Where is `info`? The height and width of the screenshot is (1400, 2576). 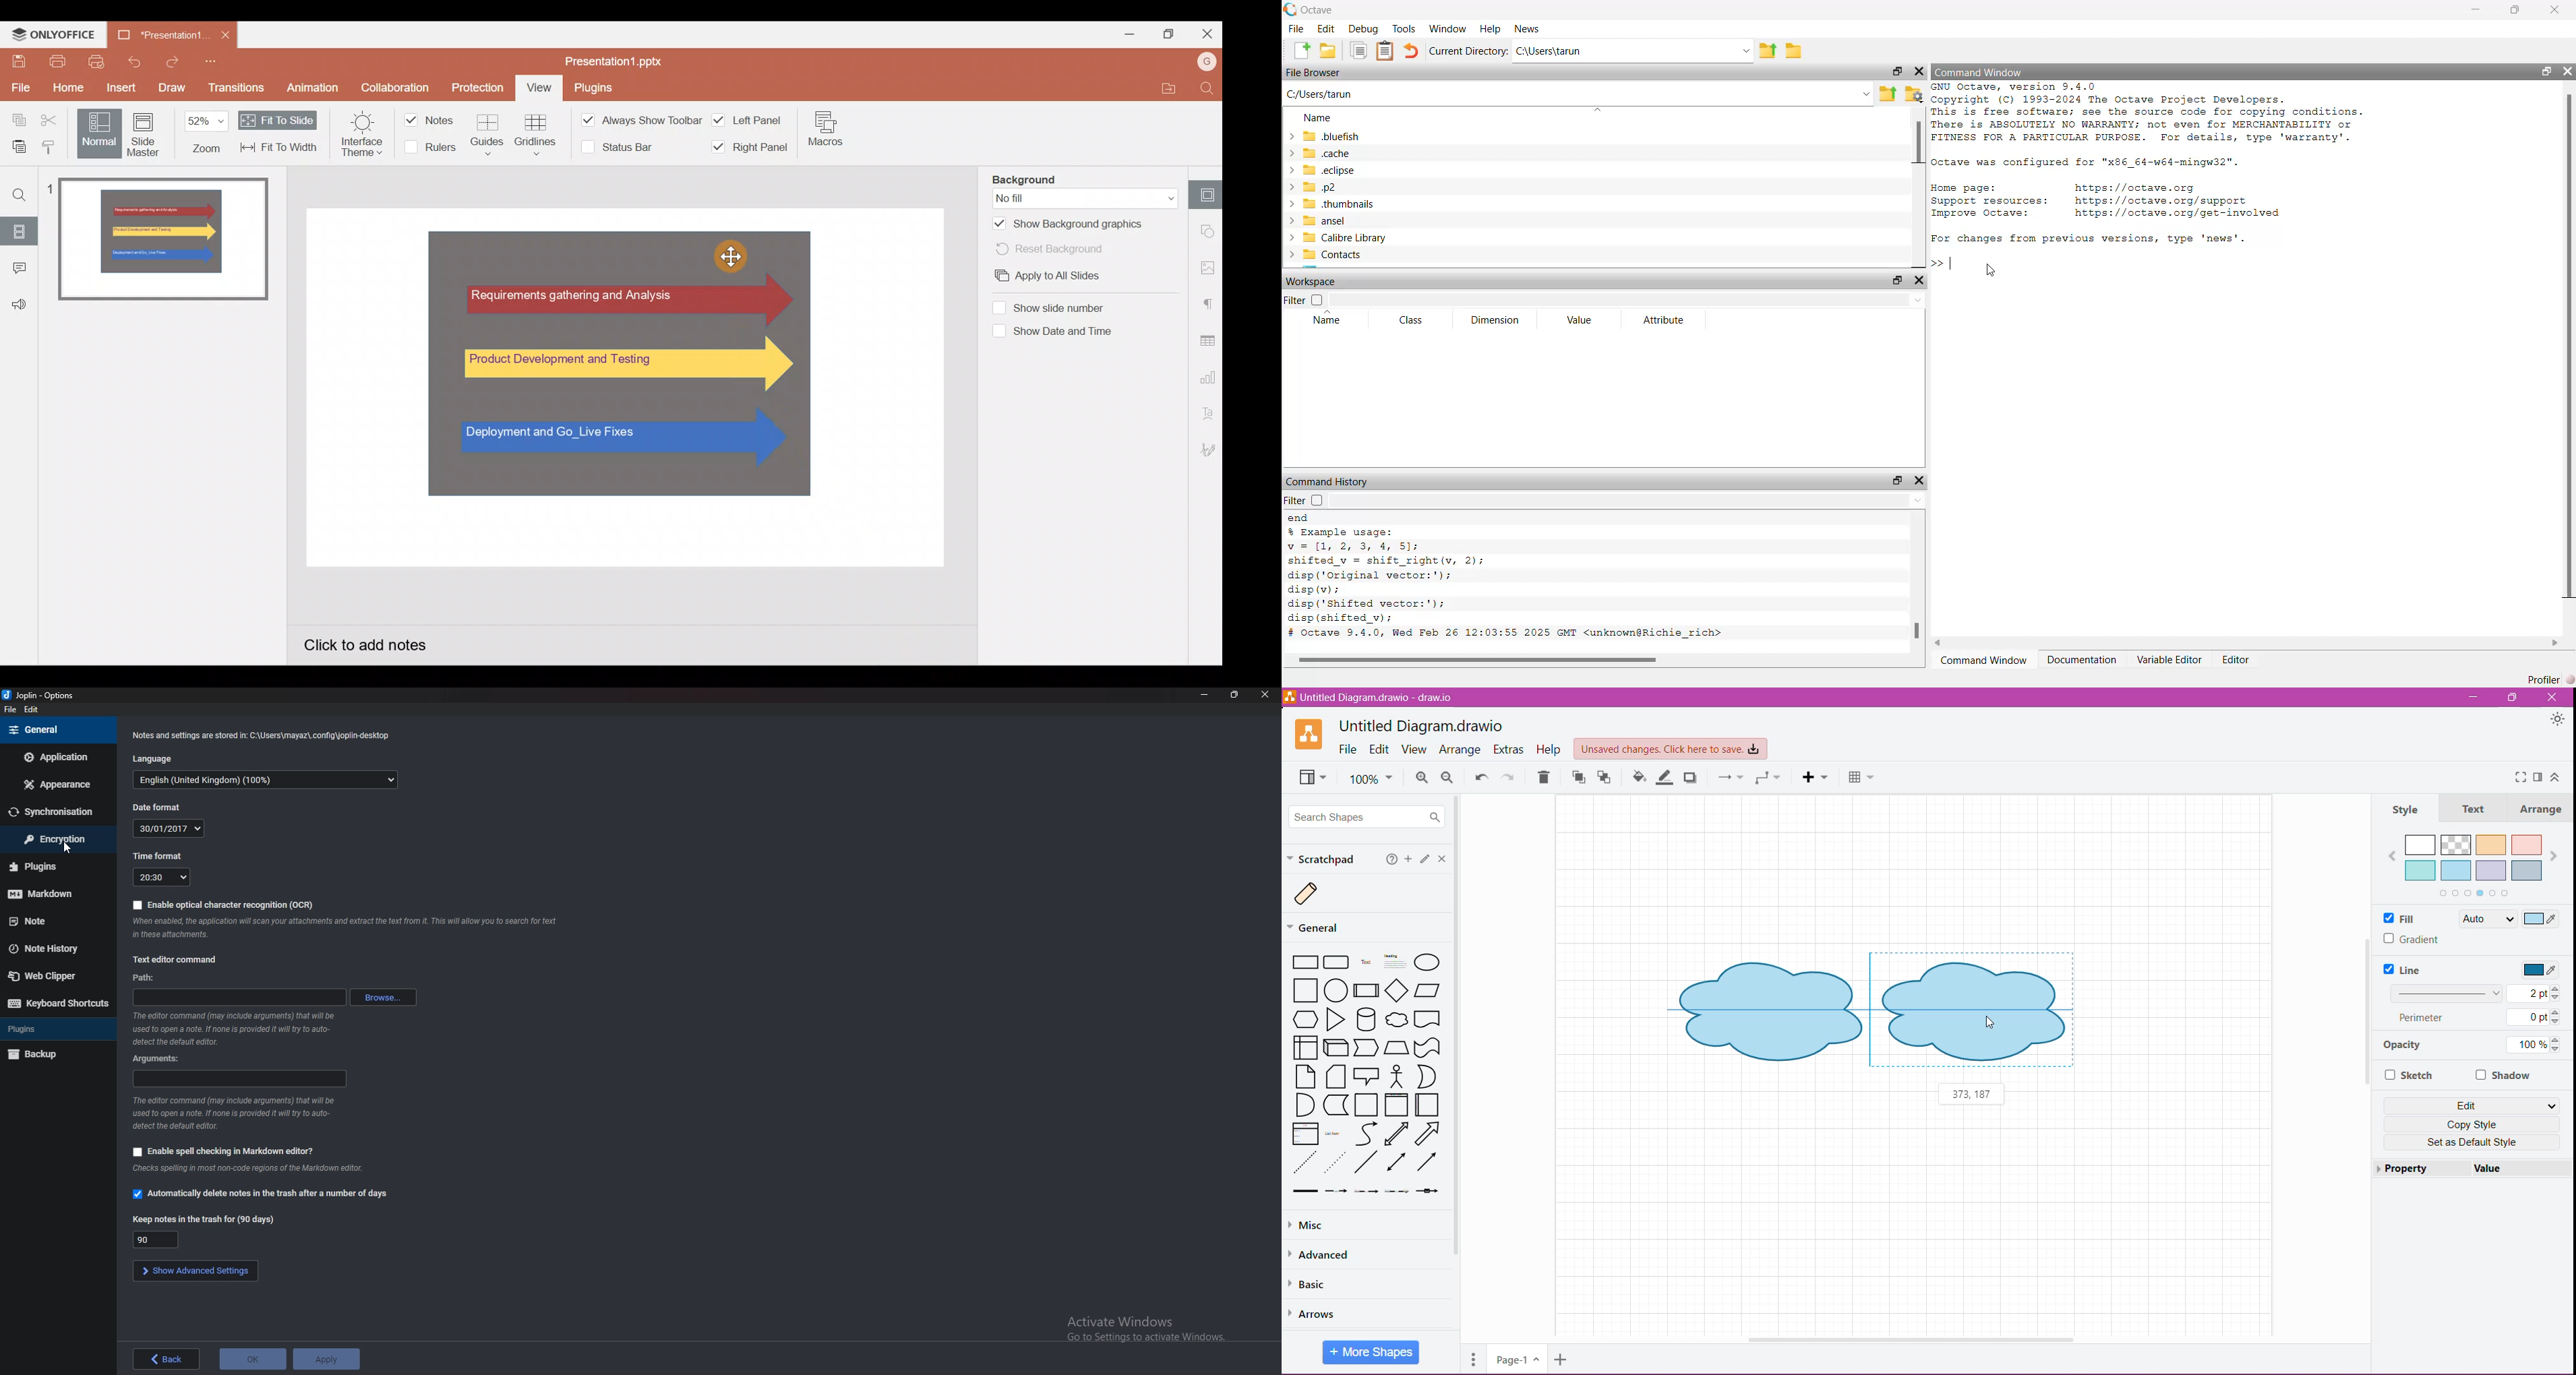
info is located at coordinates (237, 1113).